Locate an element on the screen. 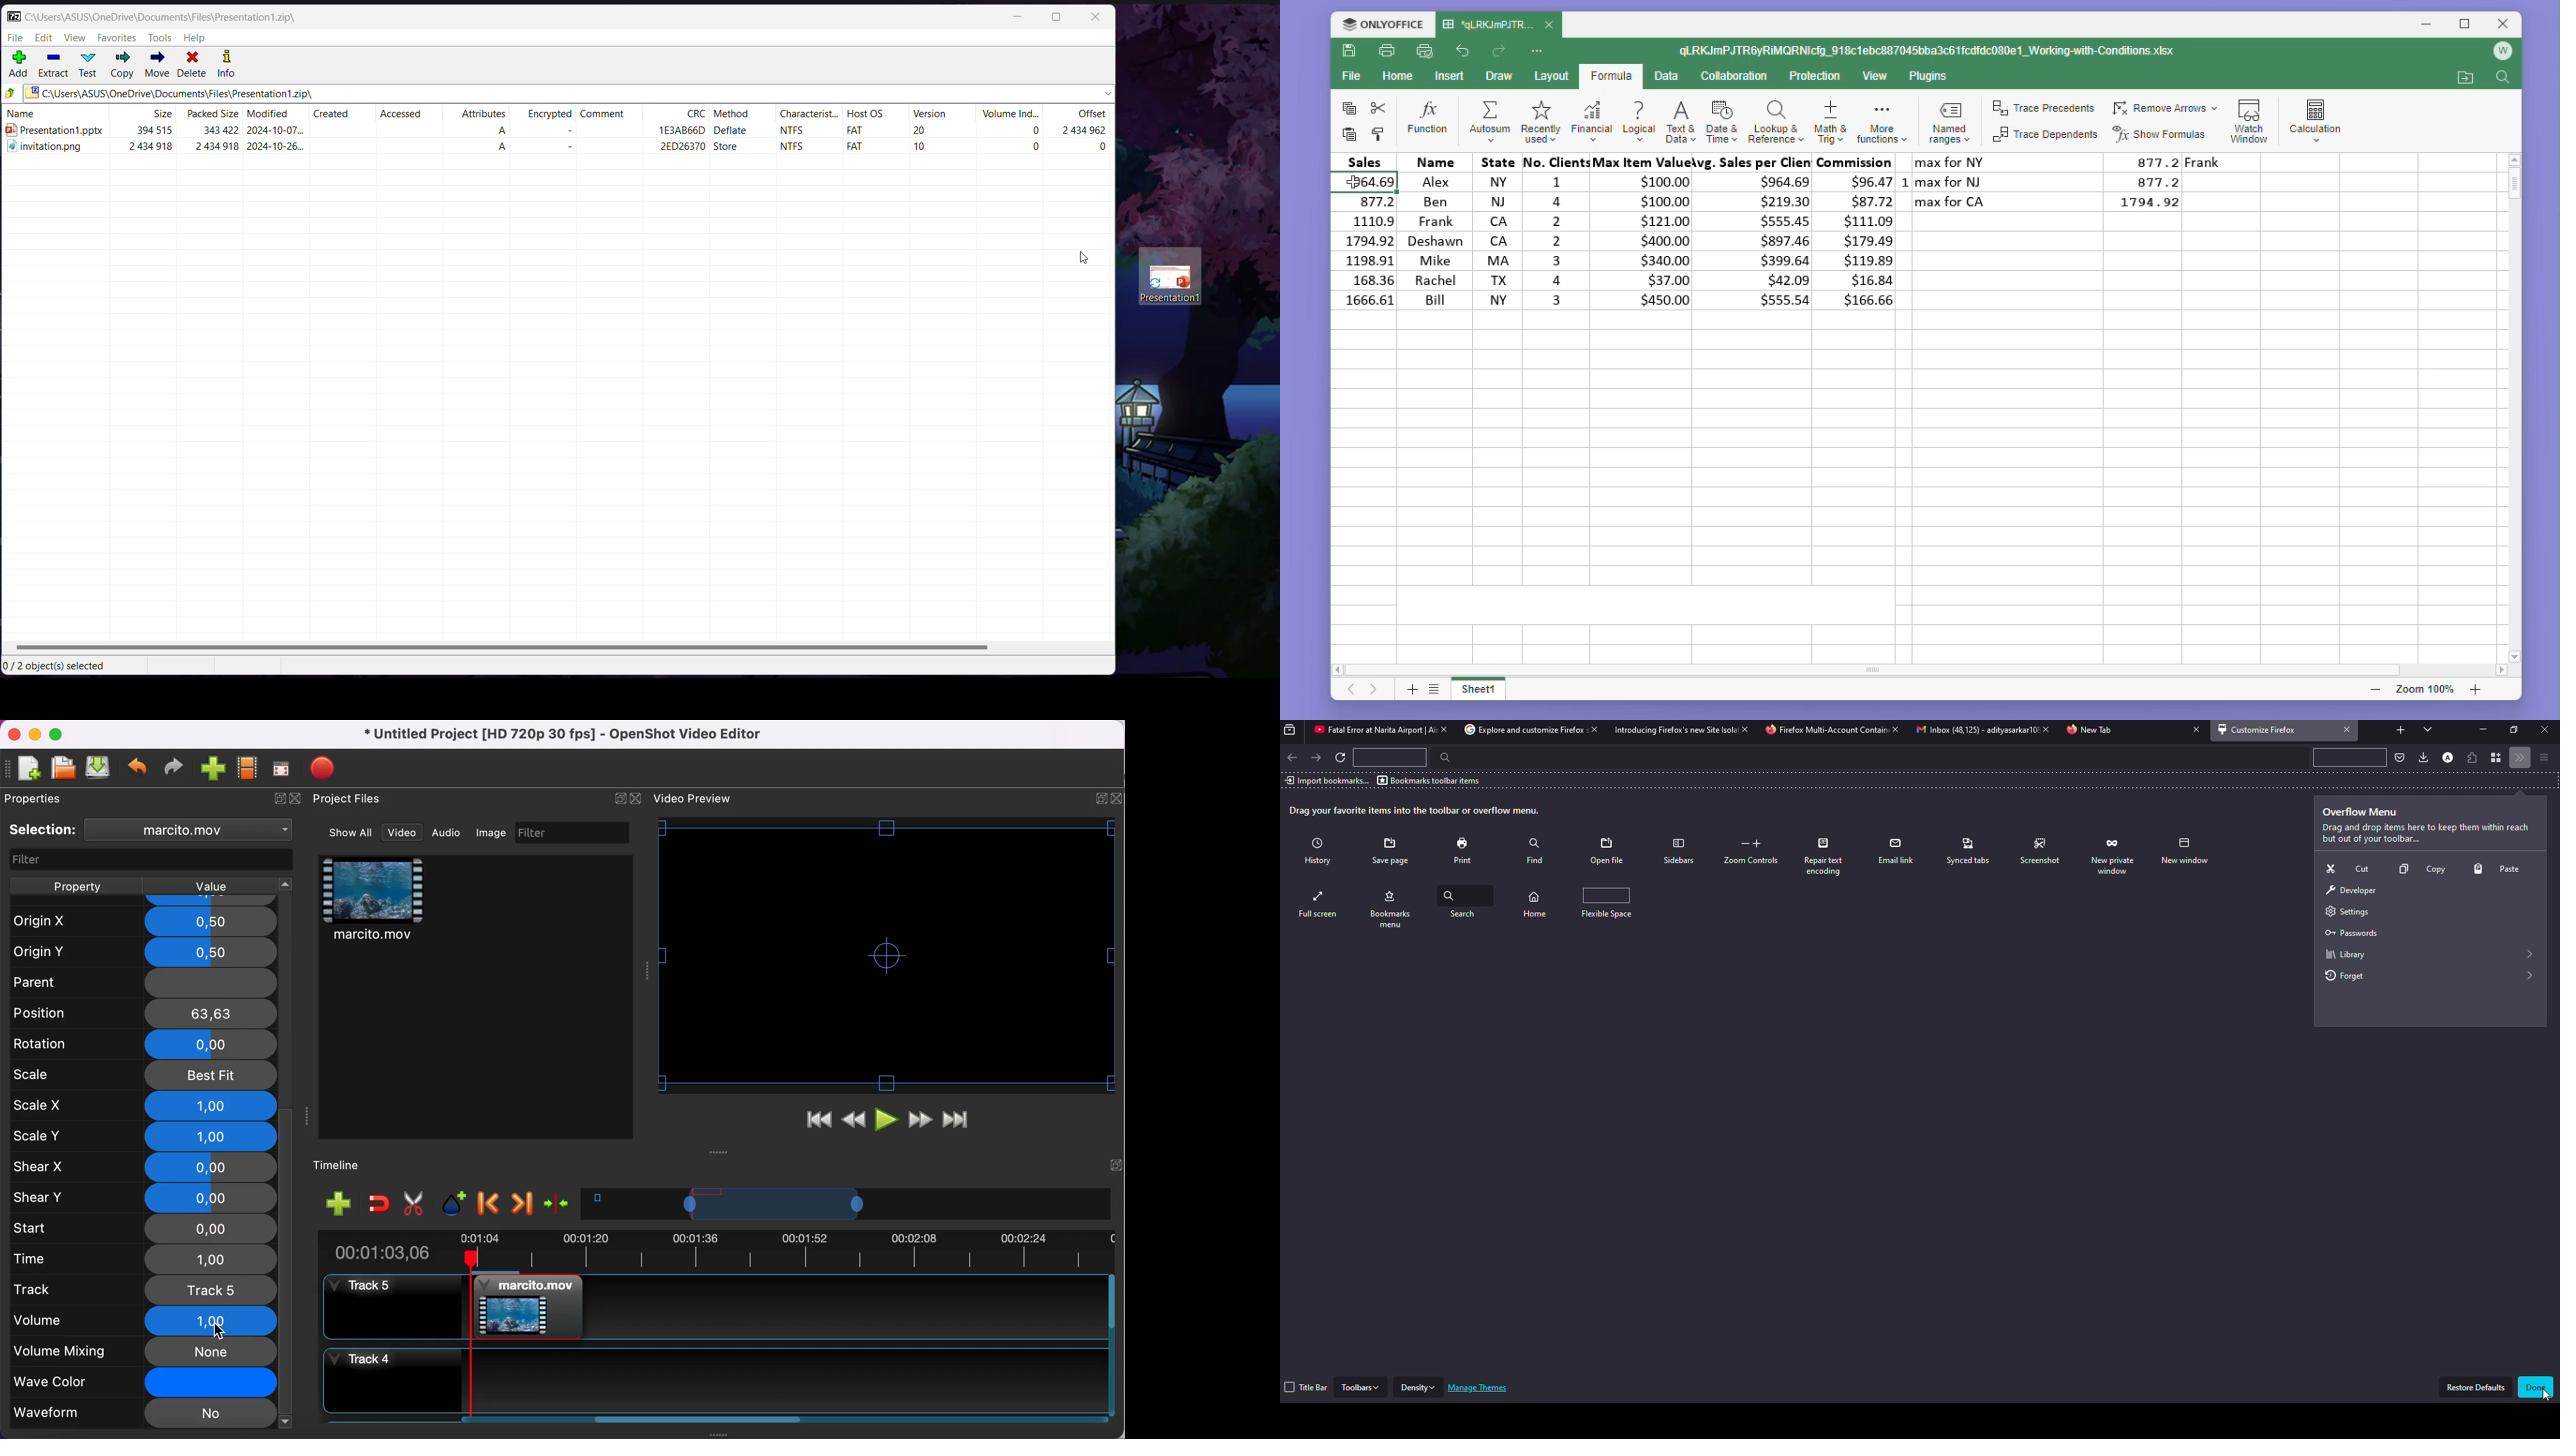 This screenshot has height=1456, width=2576. Format painter is located at coordinates (1378, 135).